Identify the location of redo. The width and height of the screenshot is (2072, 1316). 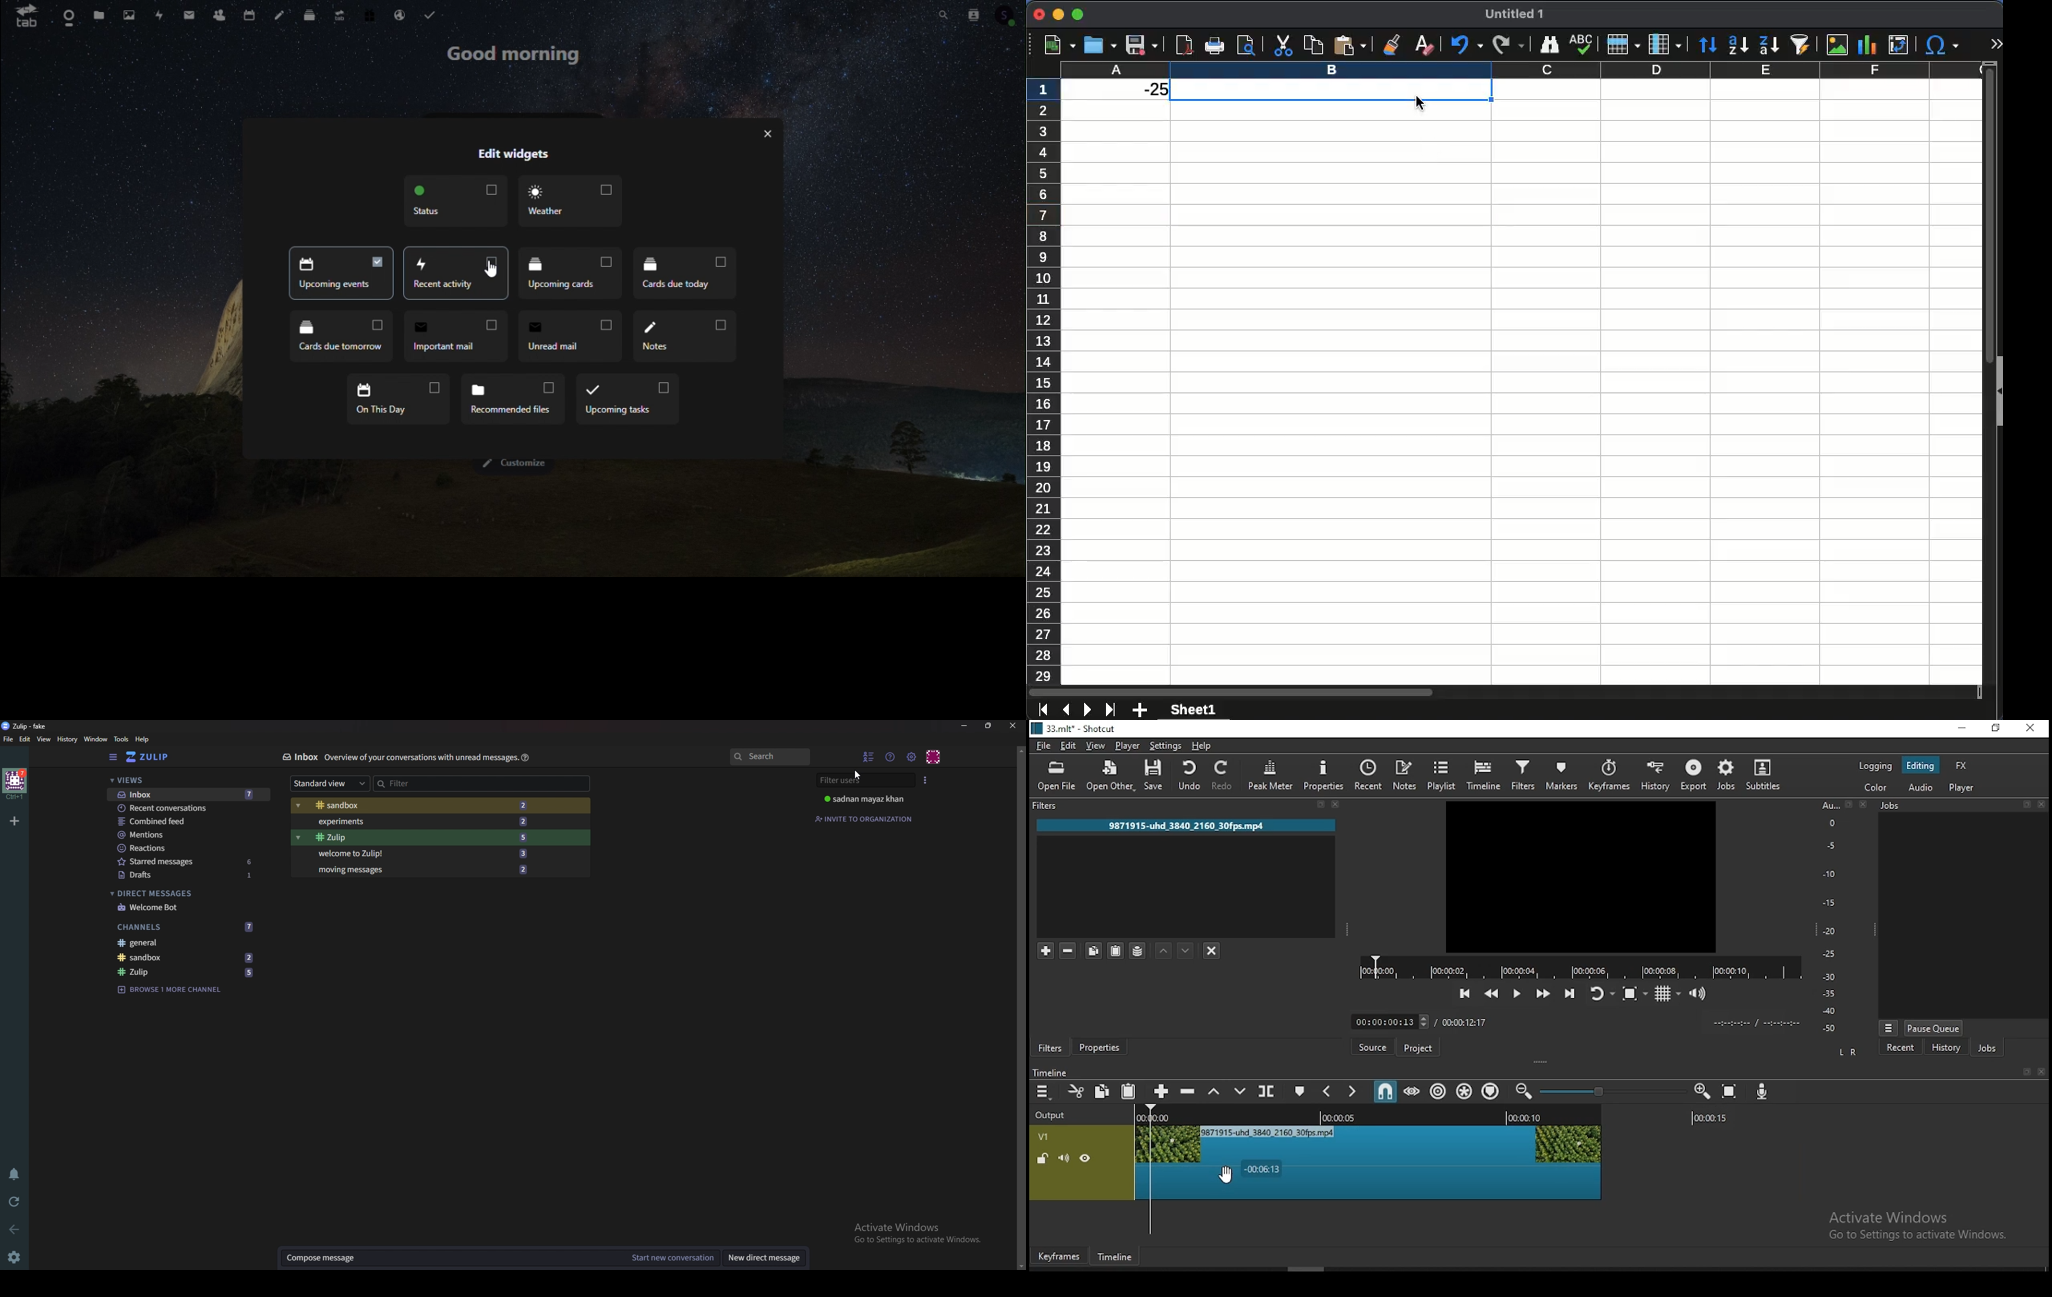
(1507, 46).